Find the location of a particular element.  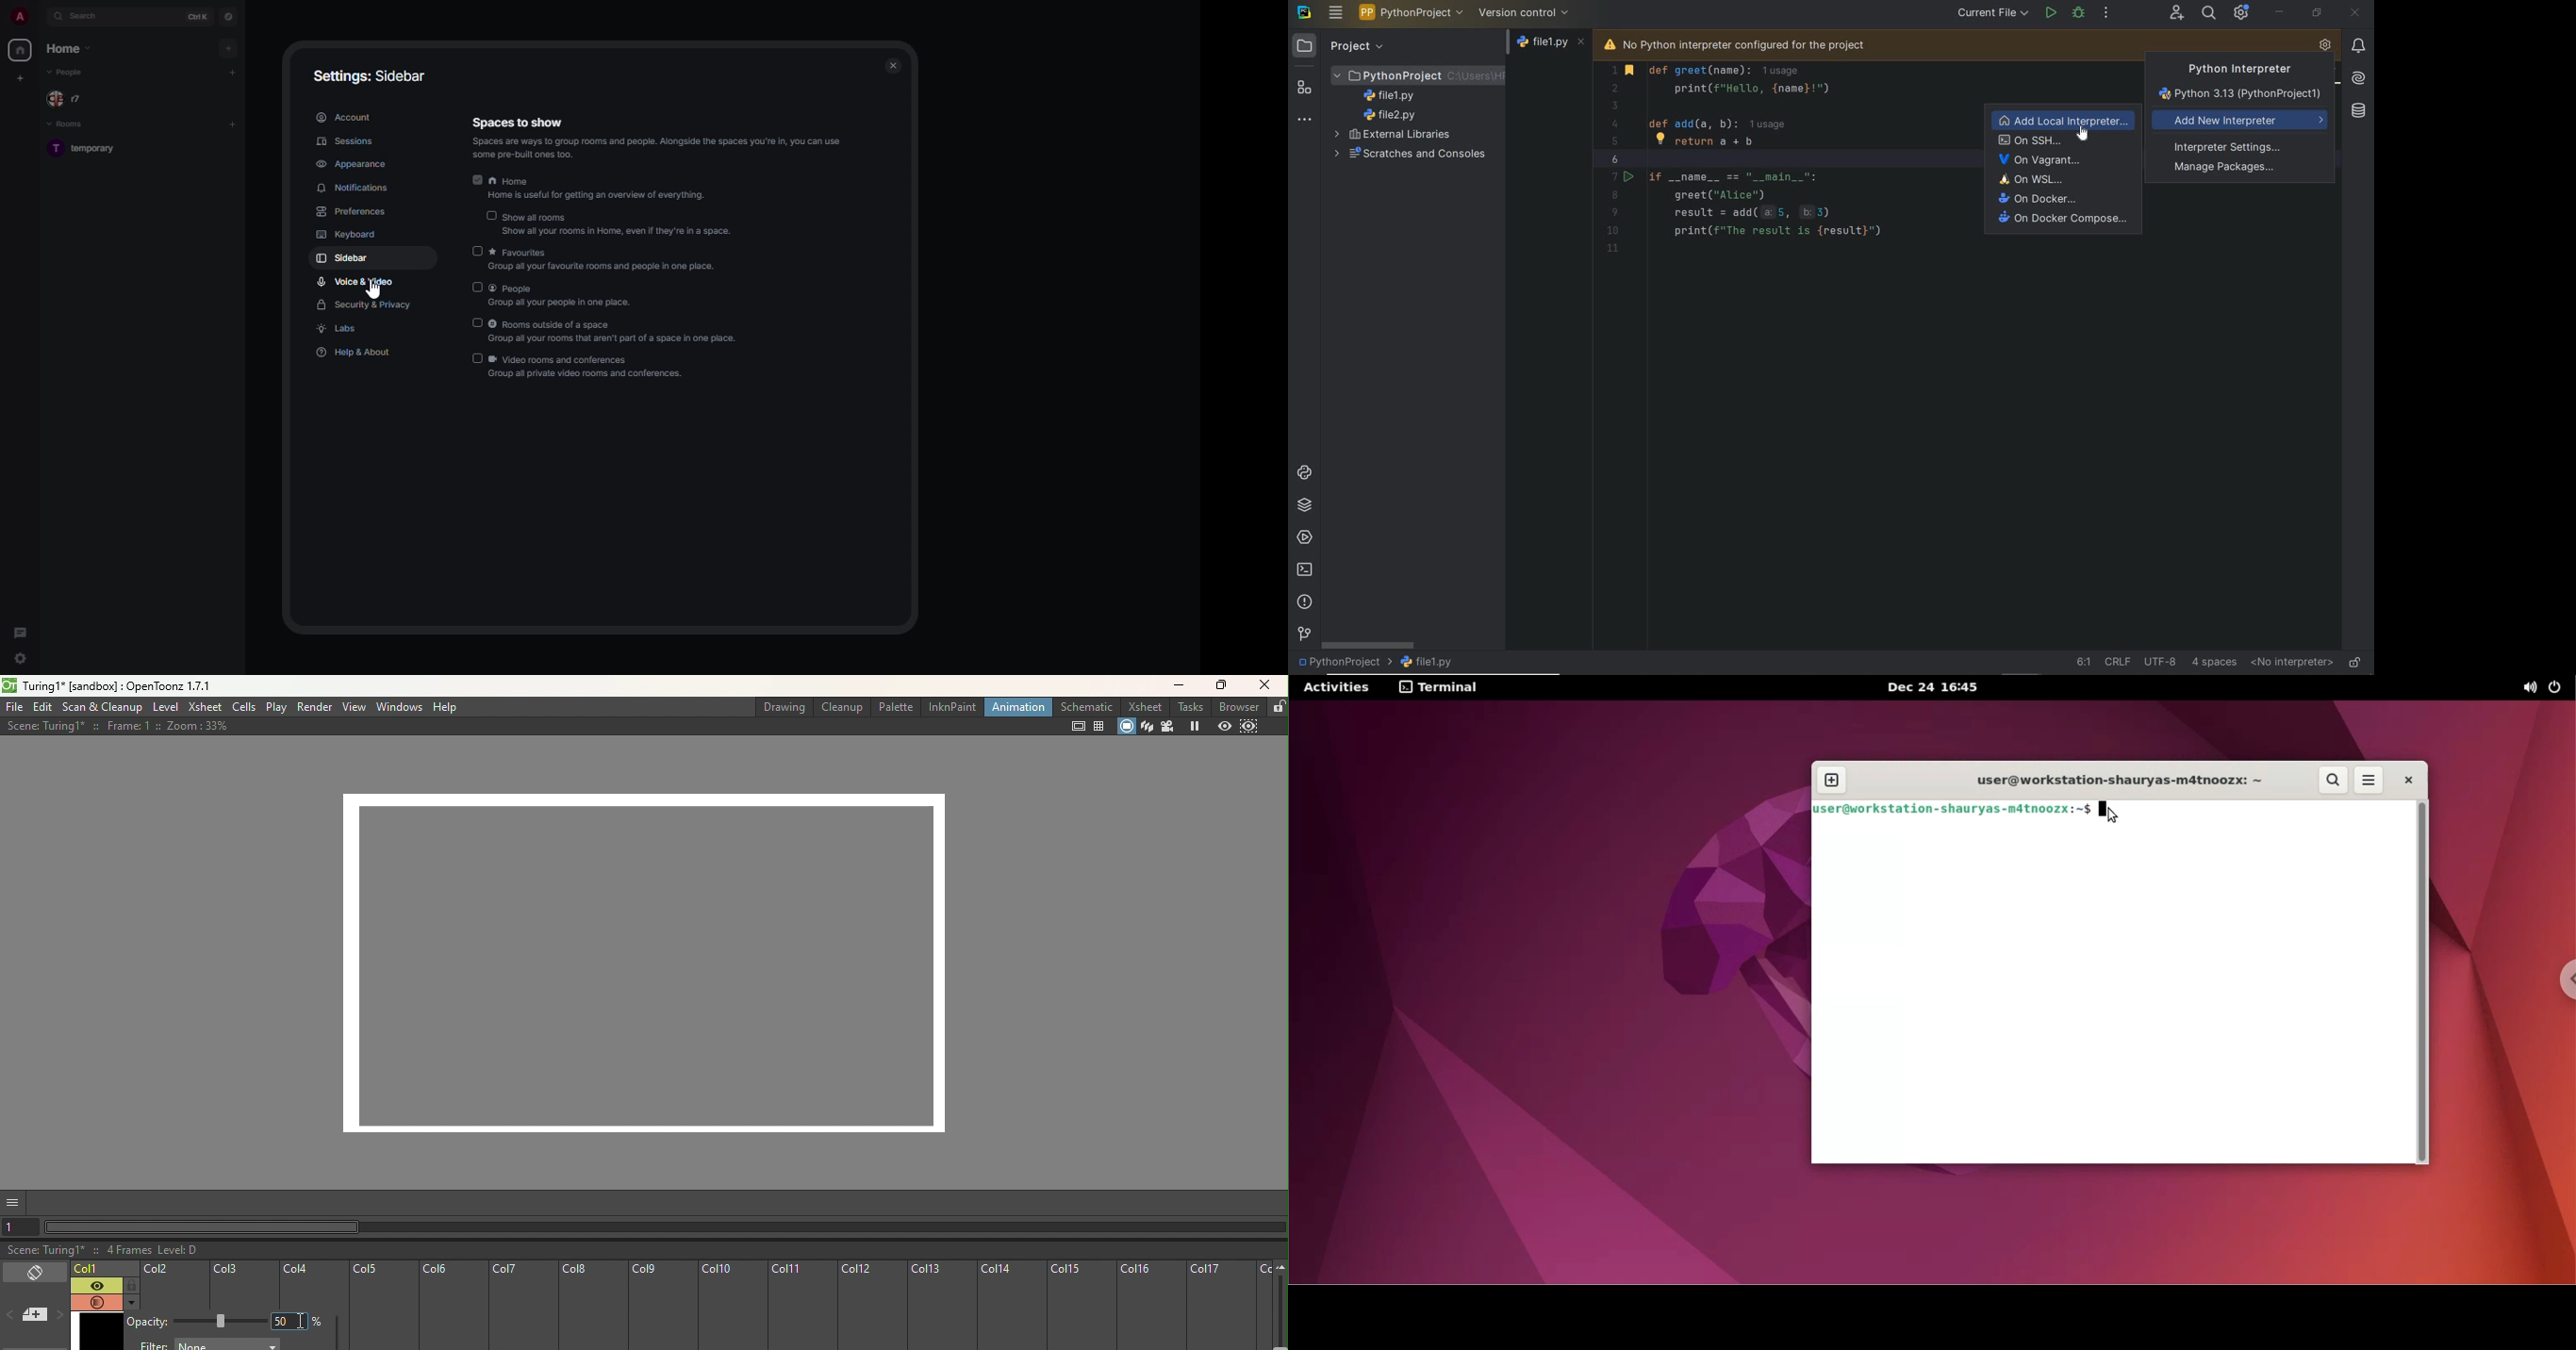

settings: sidebar is located at coordinates (368, 76).